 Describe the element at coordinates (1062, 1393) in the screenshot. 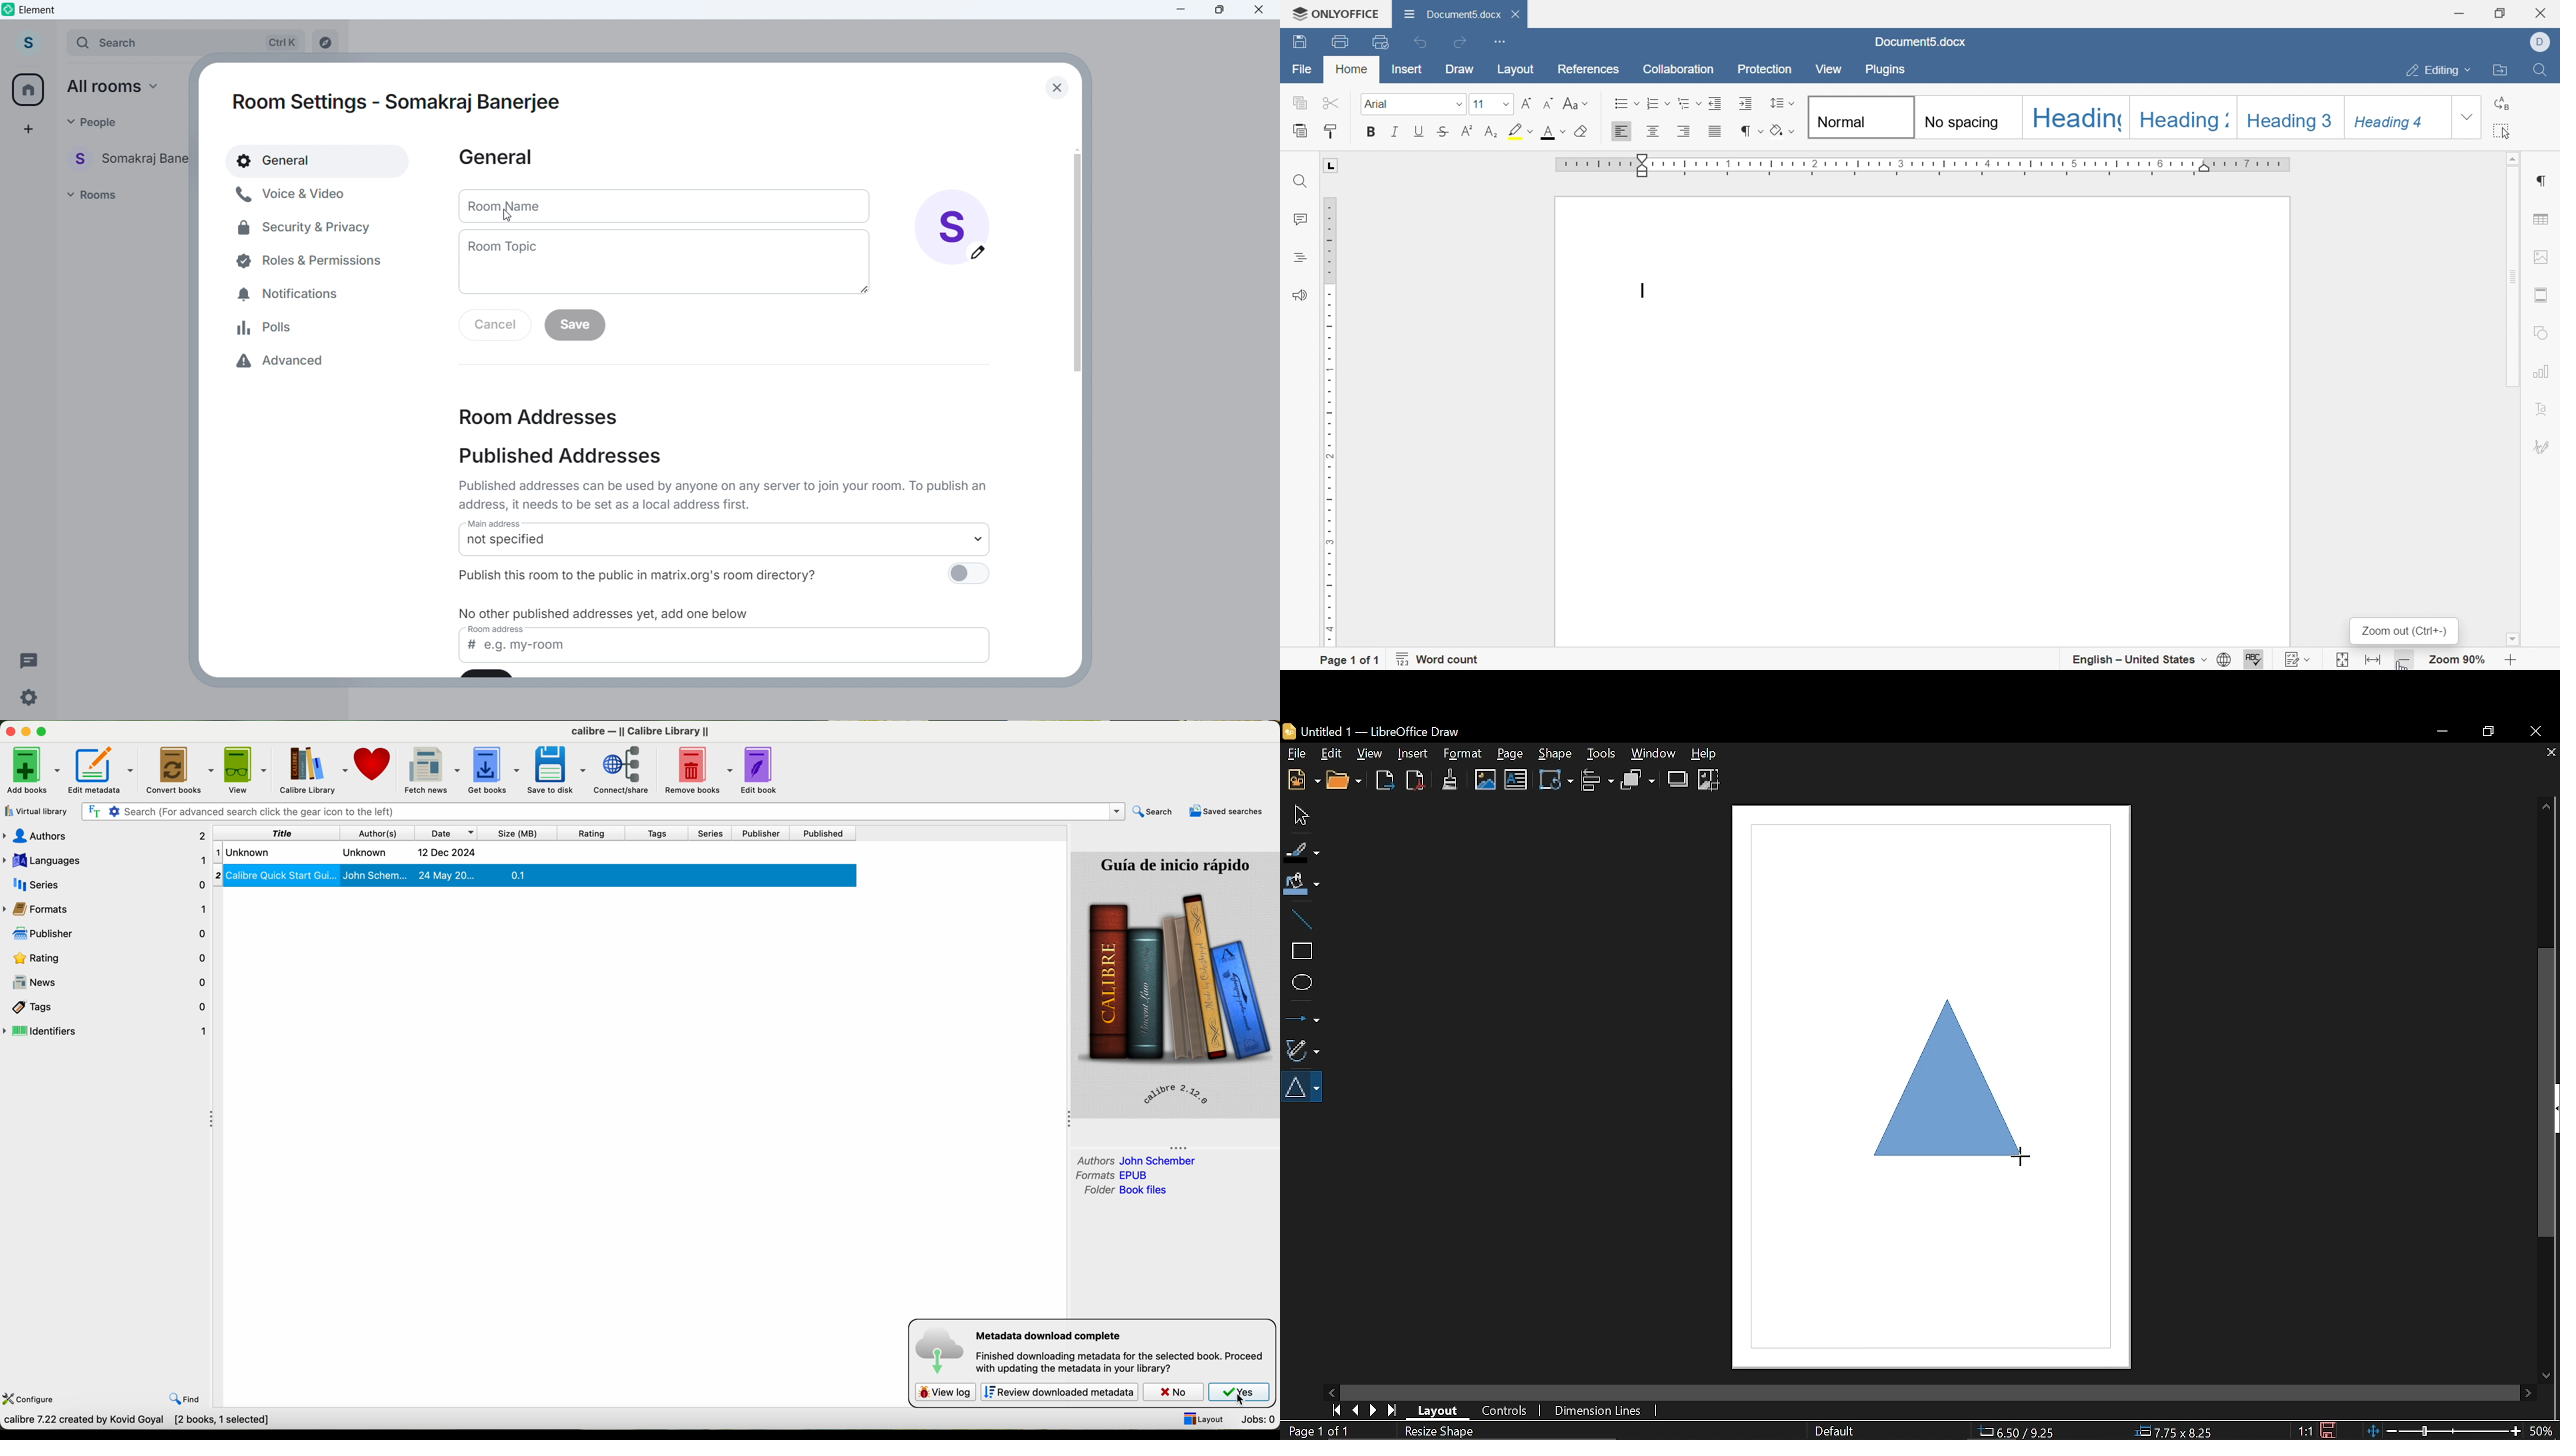

I see `review download metadata` at that location.